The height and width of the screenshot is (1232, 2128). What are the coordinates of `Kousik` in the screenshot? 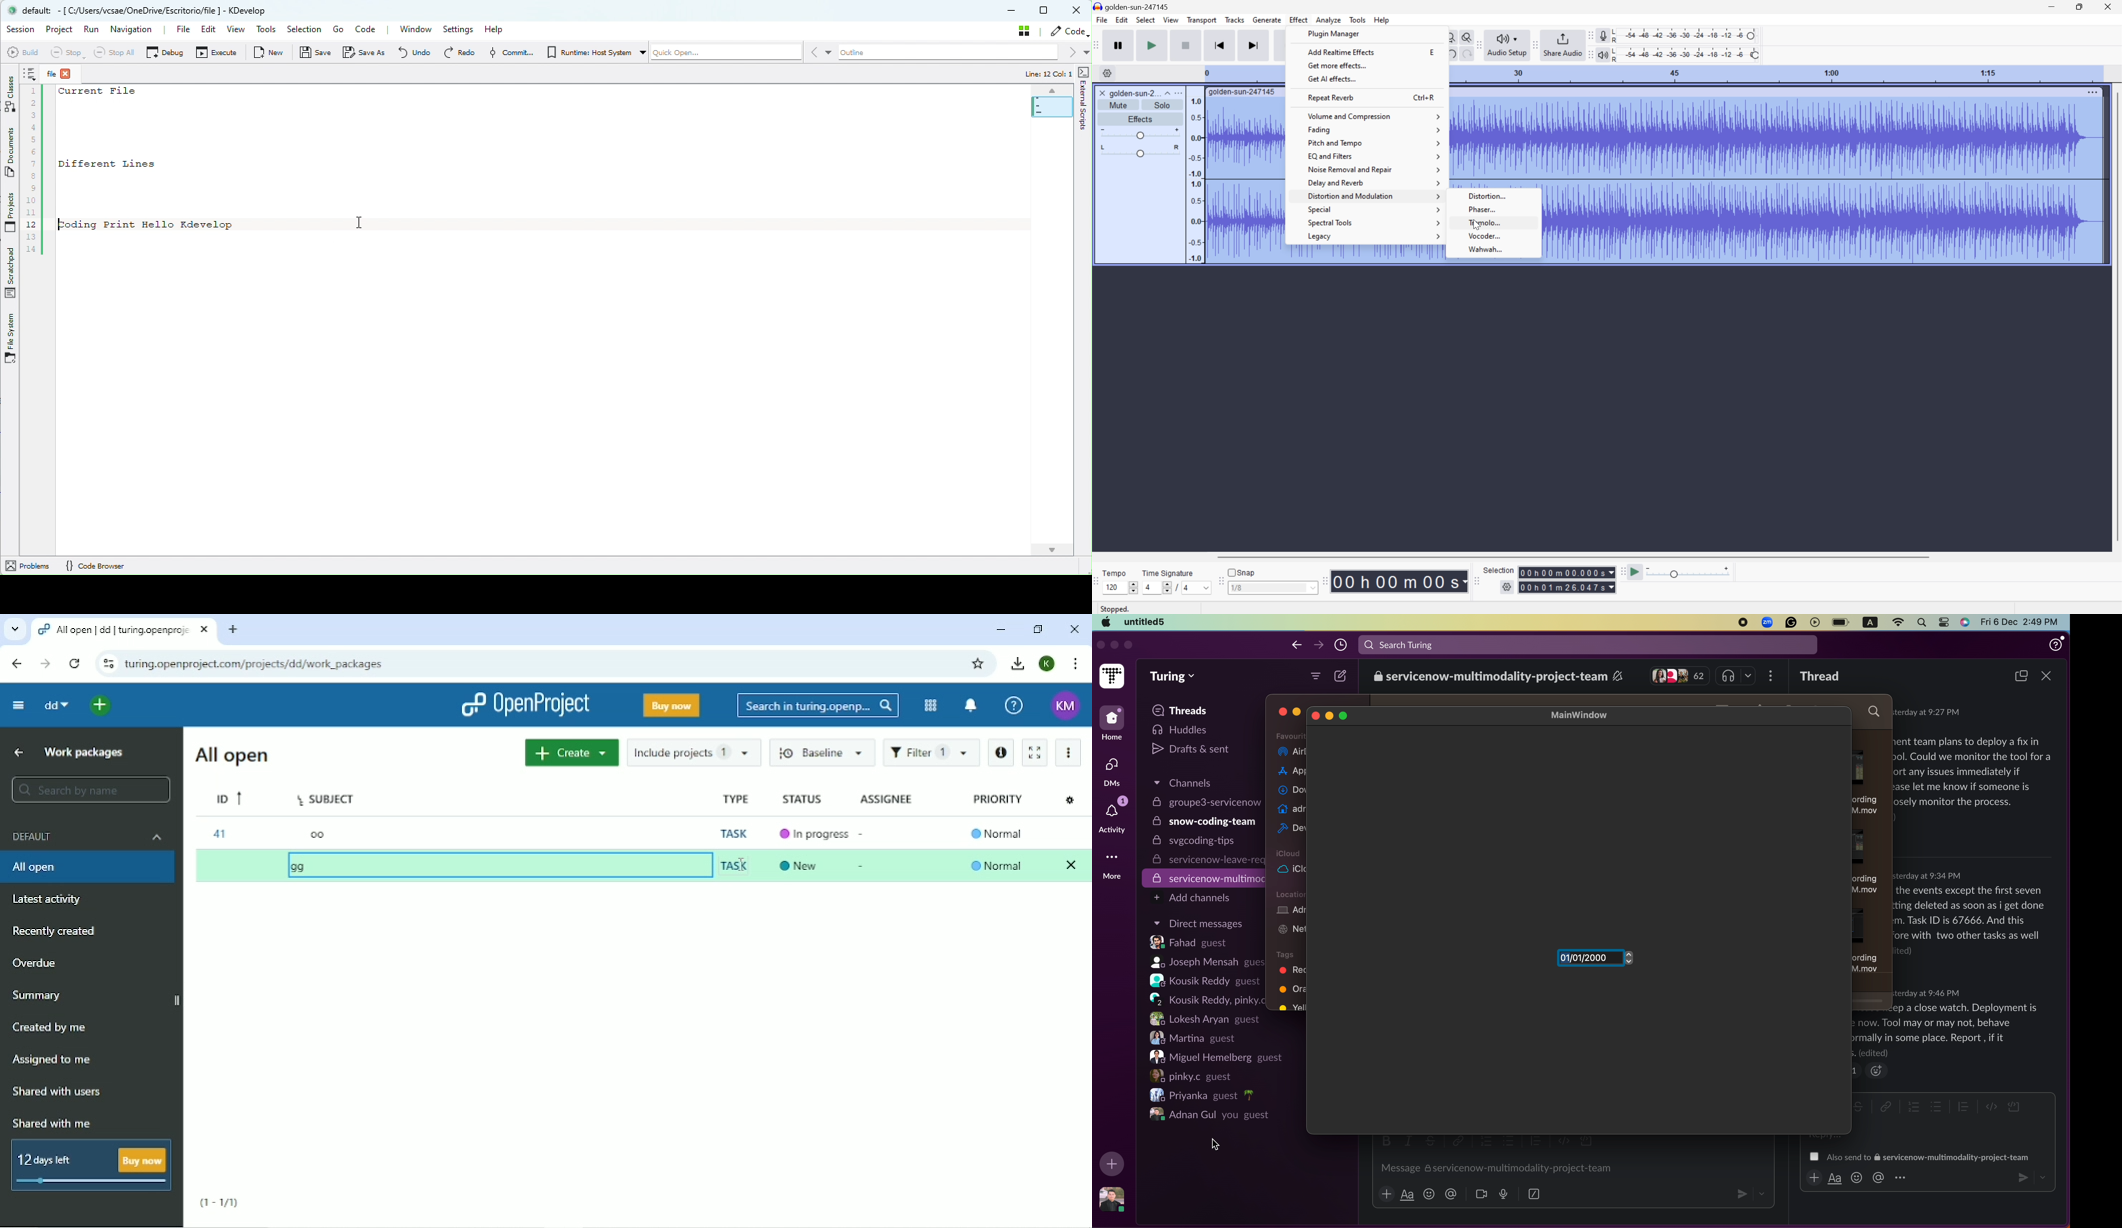 It's located at (1202, 980).